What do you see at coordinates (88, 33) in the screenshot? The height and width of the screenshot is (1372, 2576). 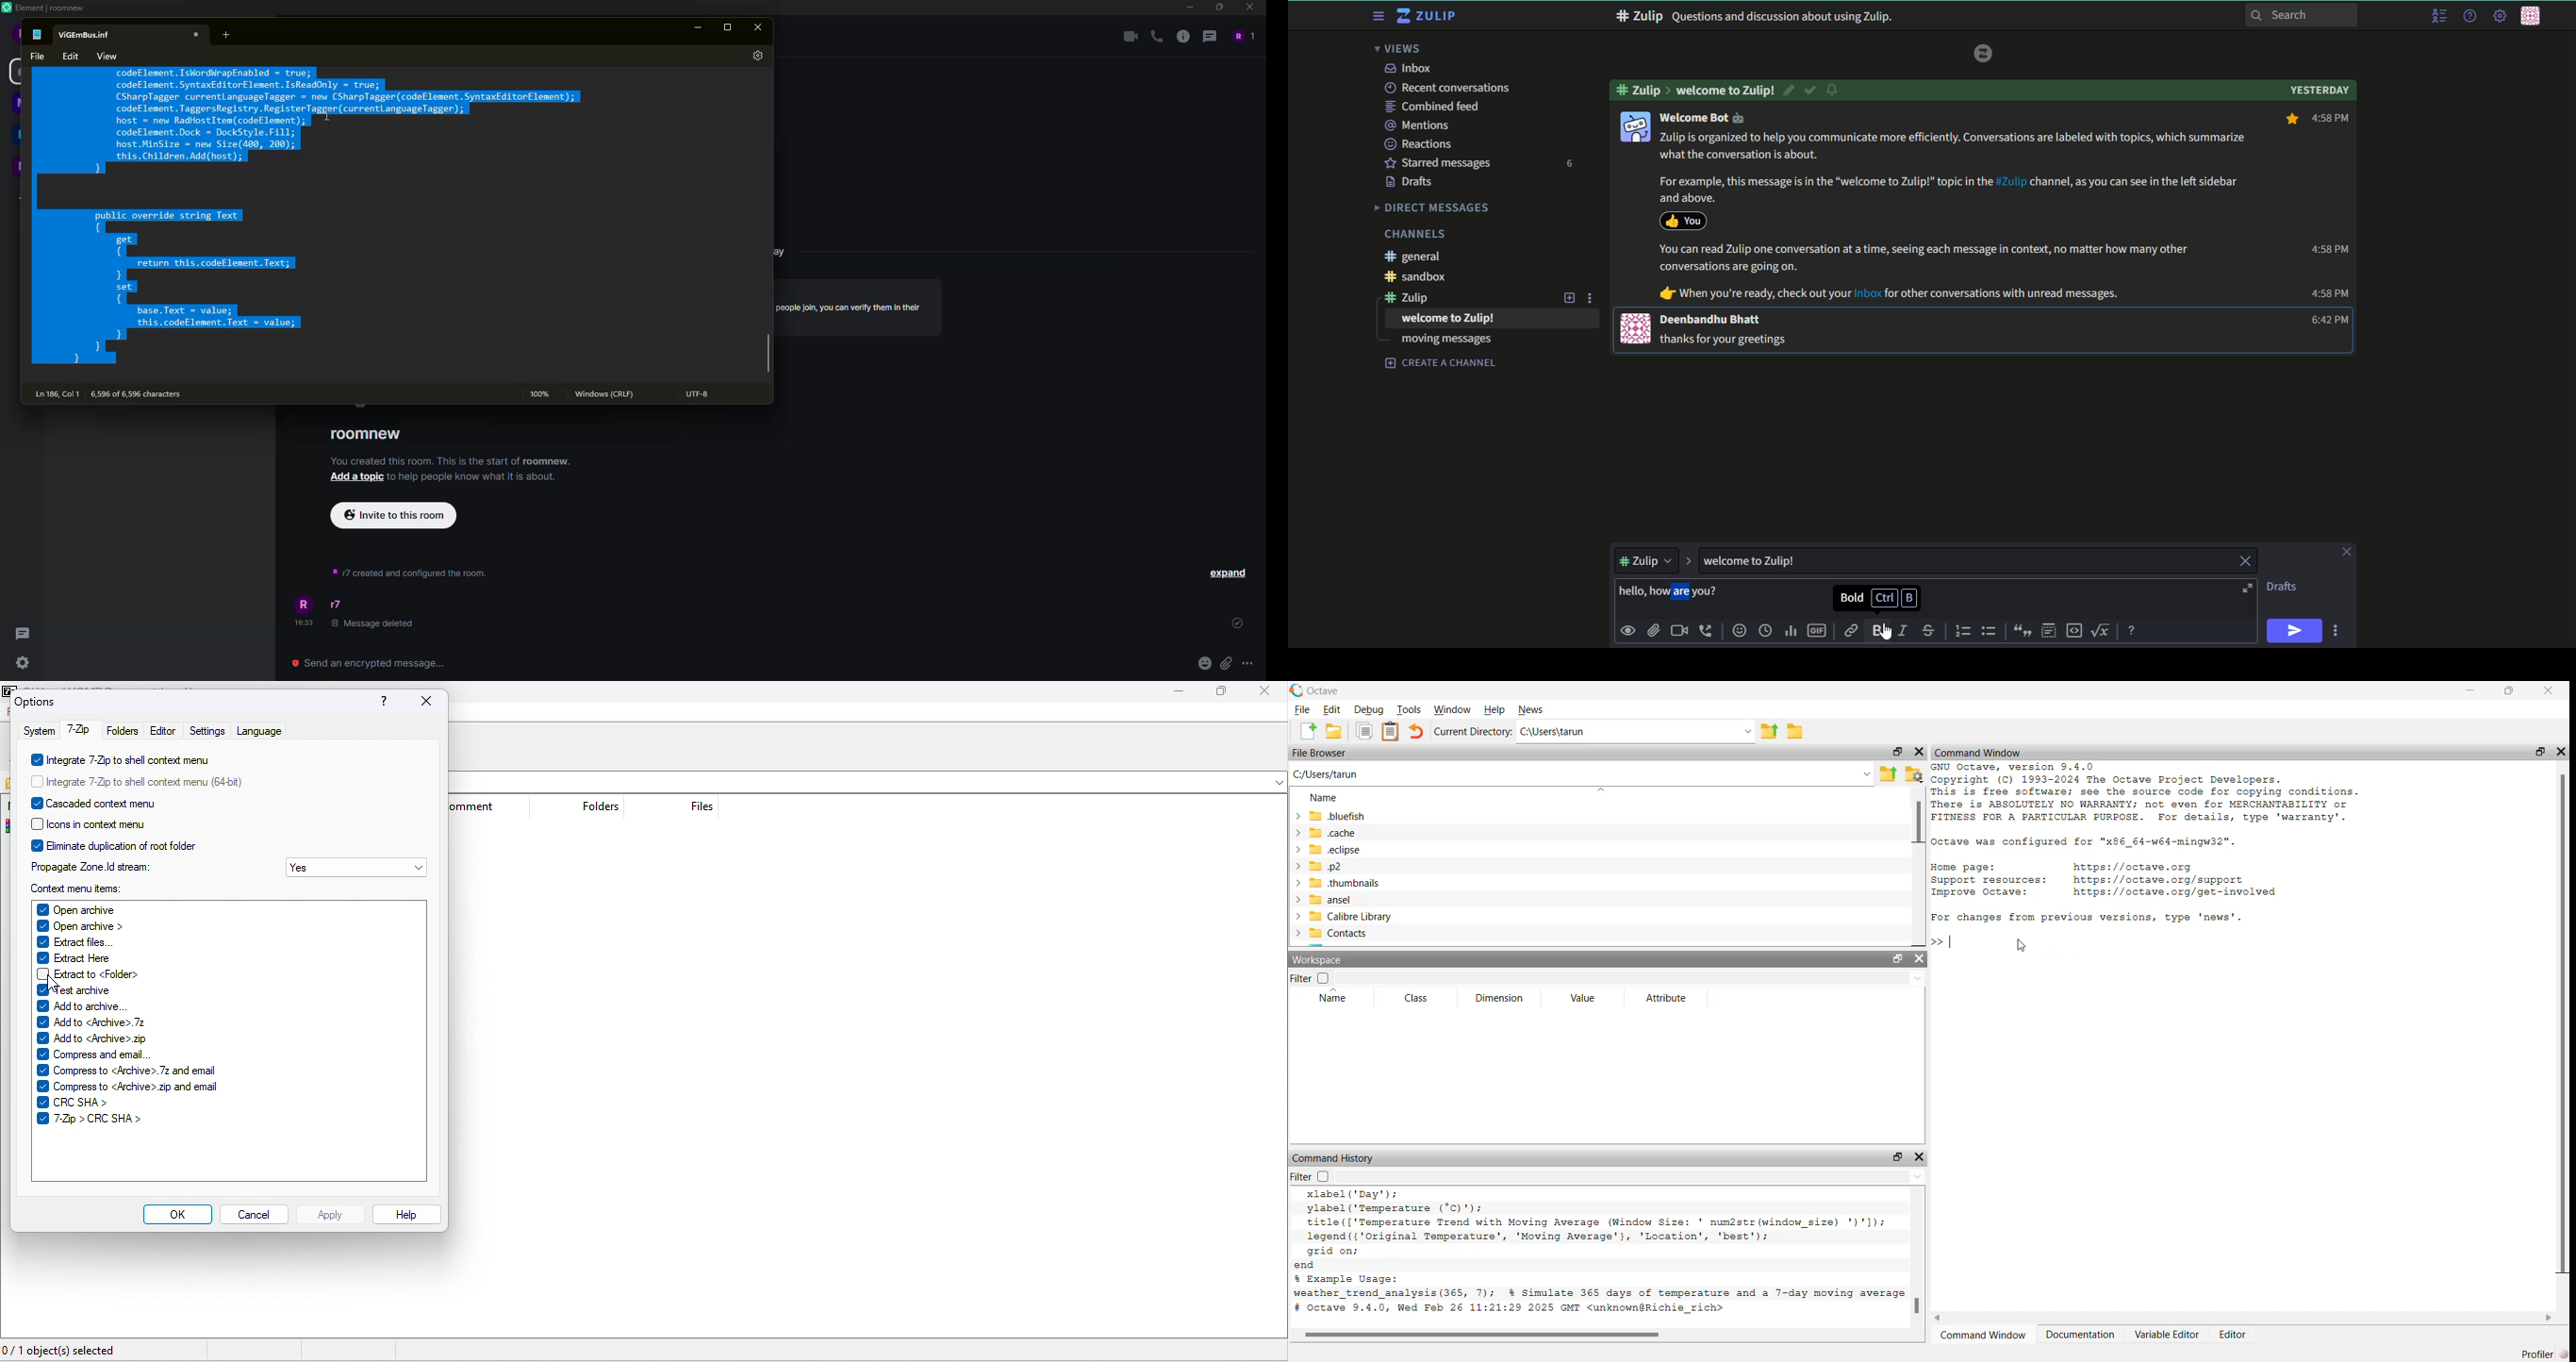 I see `note` at bounding box center [88, 33].